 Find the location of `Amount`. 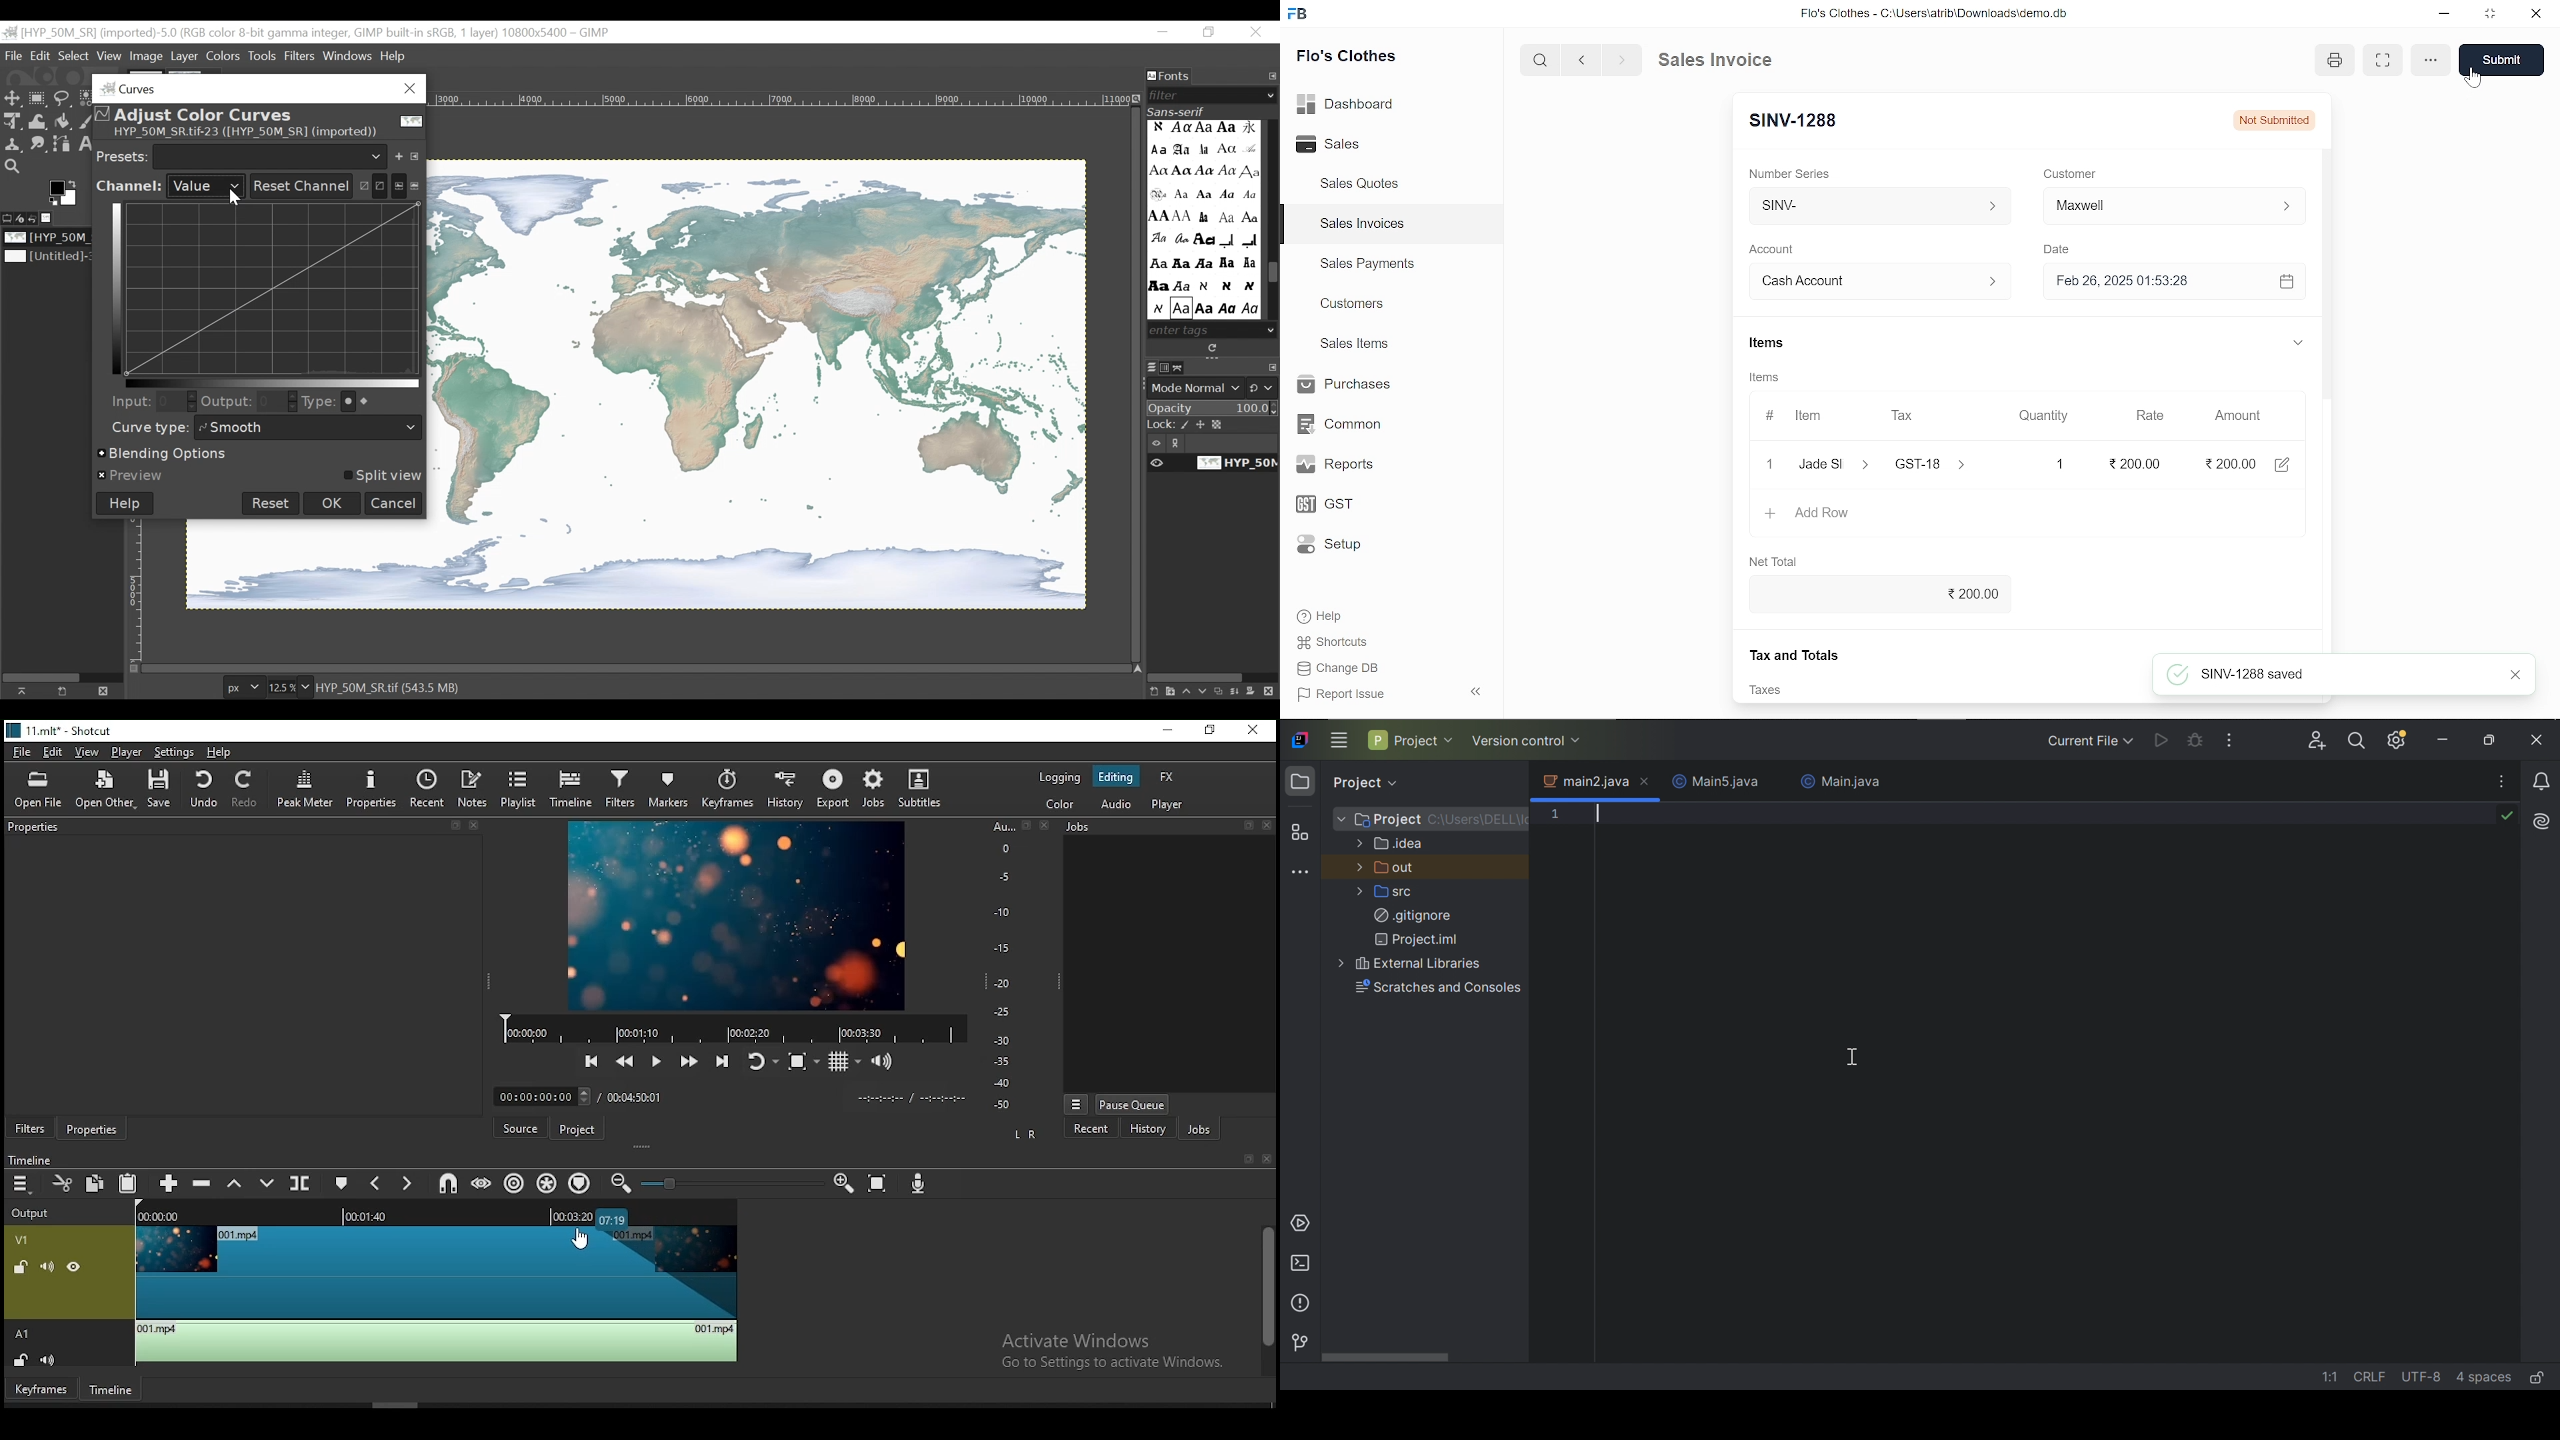

Amount is located at coordinates (2238, 416).